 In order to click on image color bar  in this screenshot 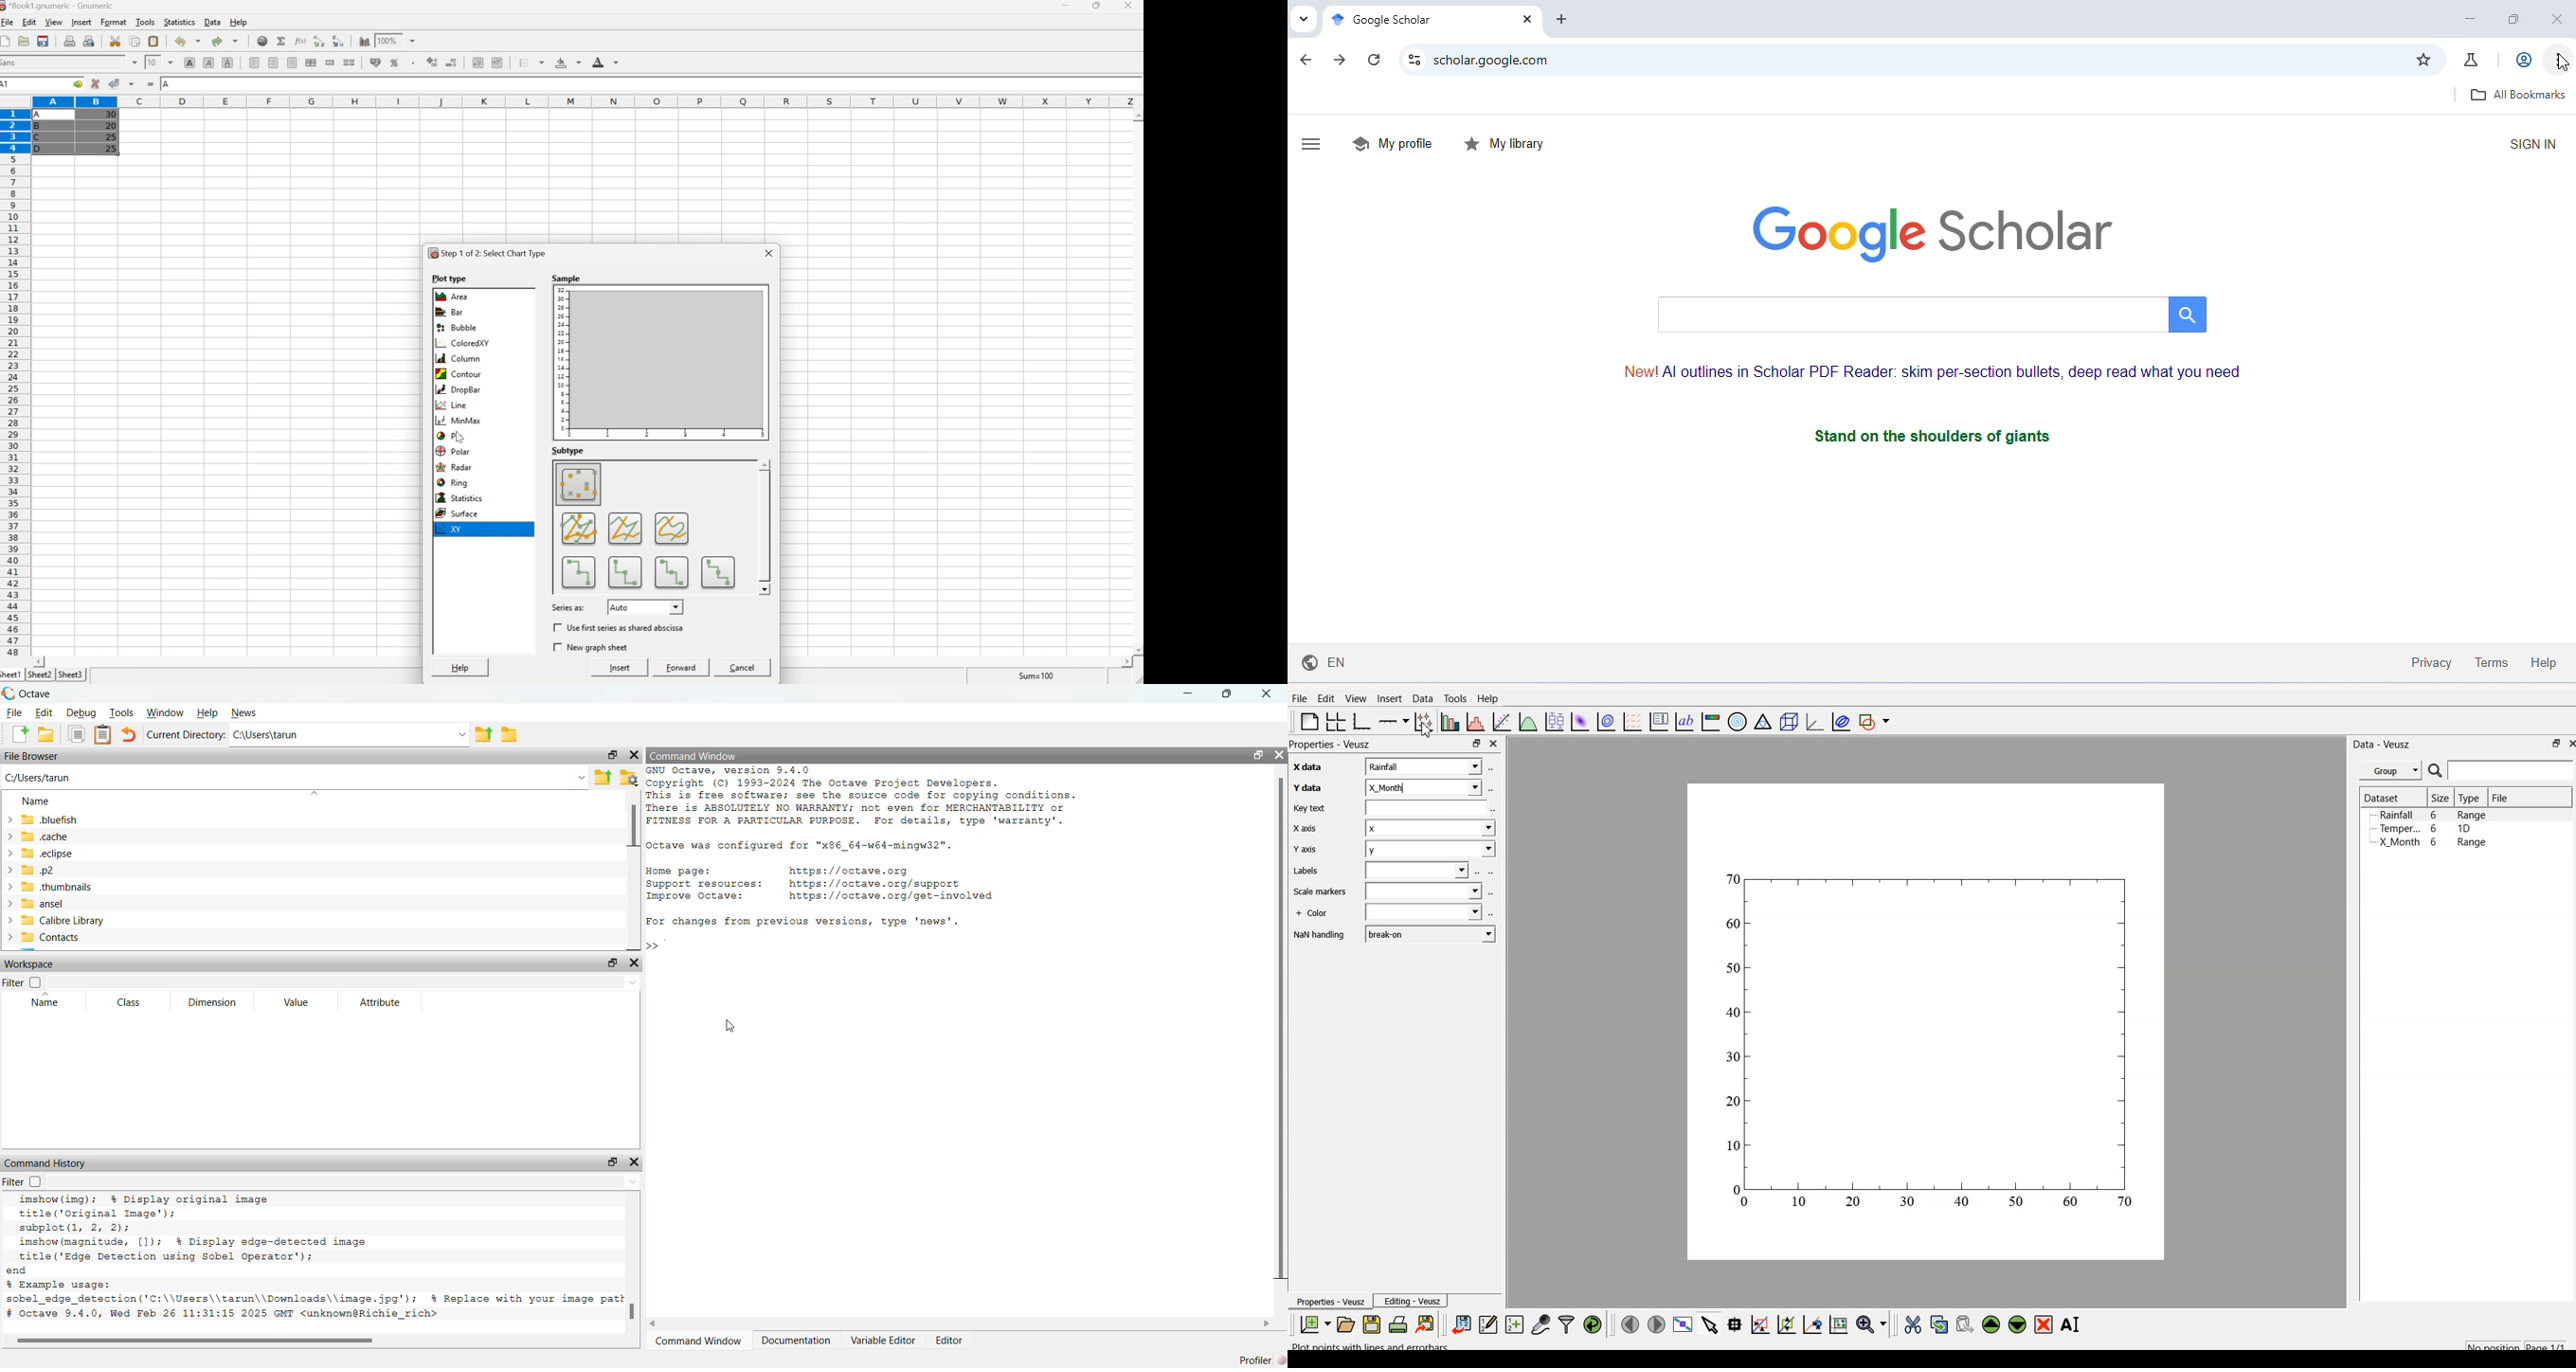, I will do `click(1710, 721)`.